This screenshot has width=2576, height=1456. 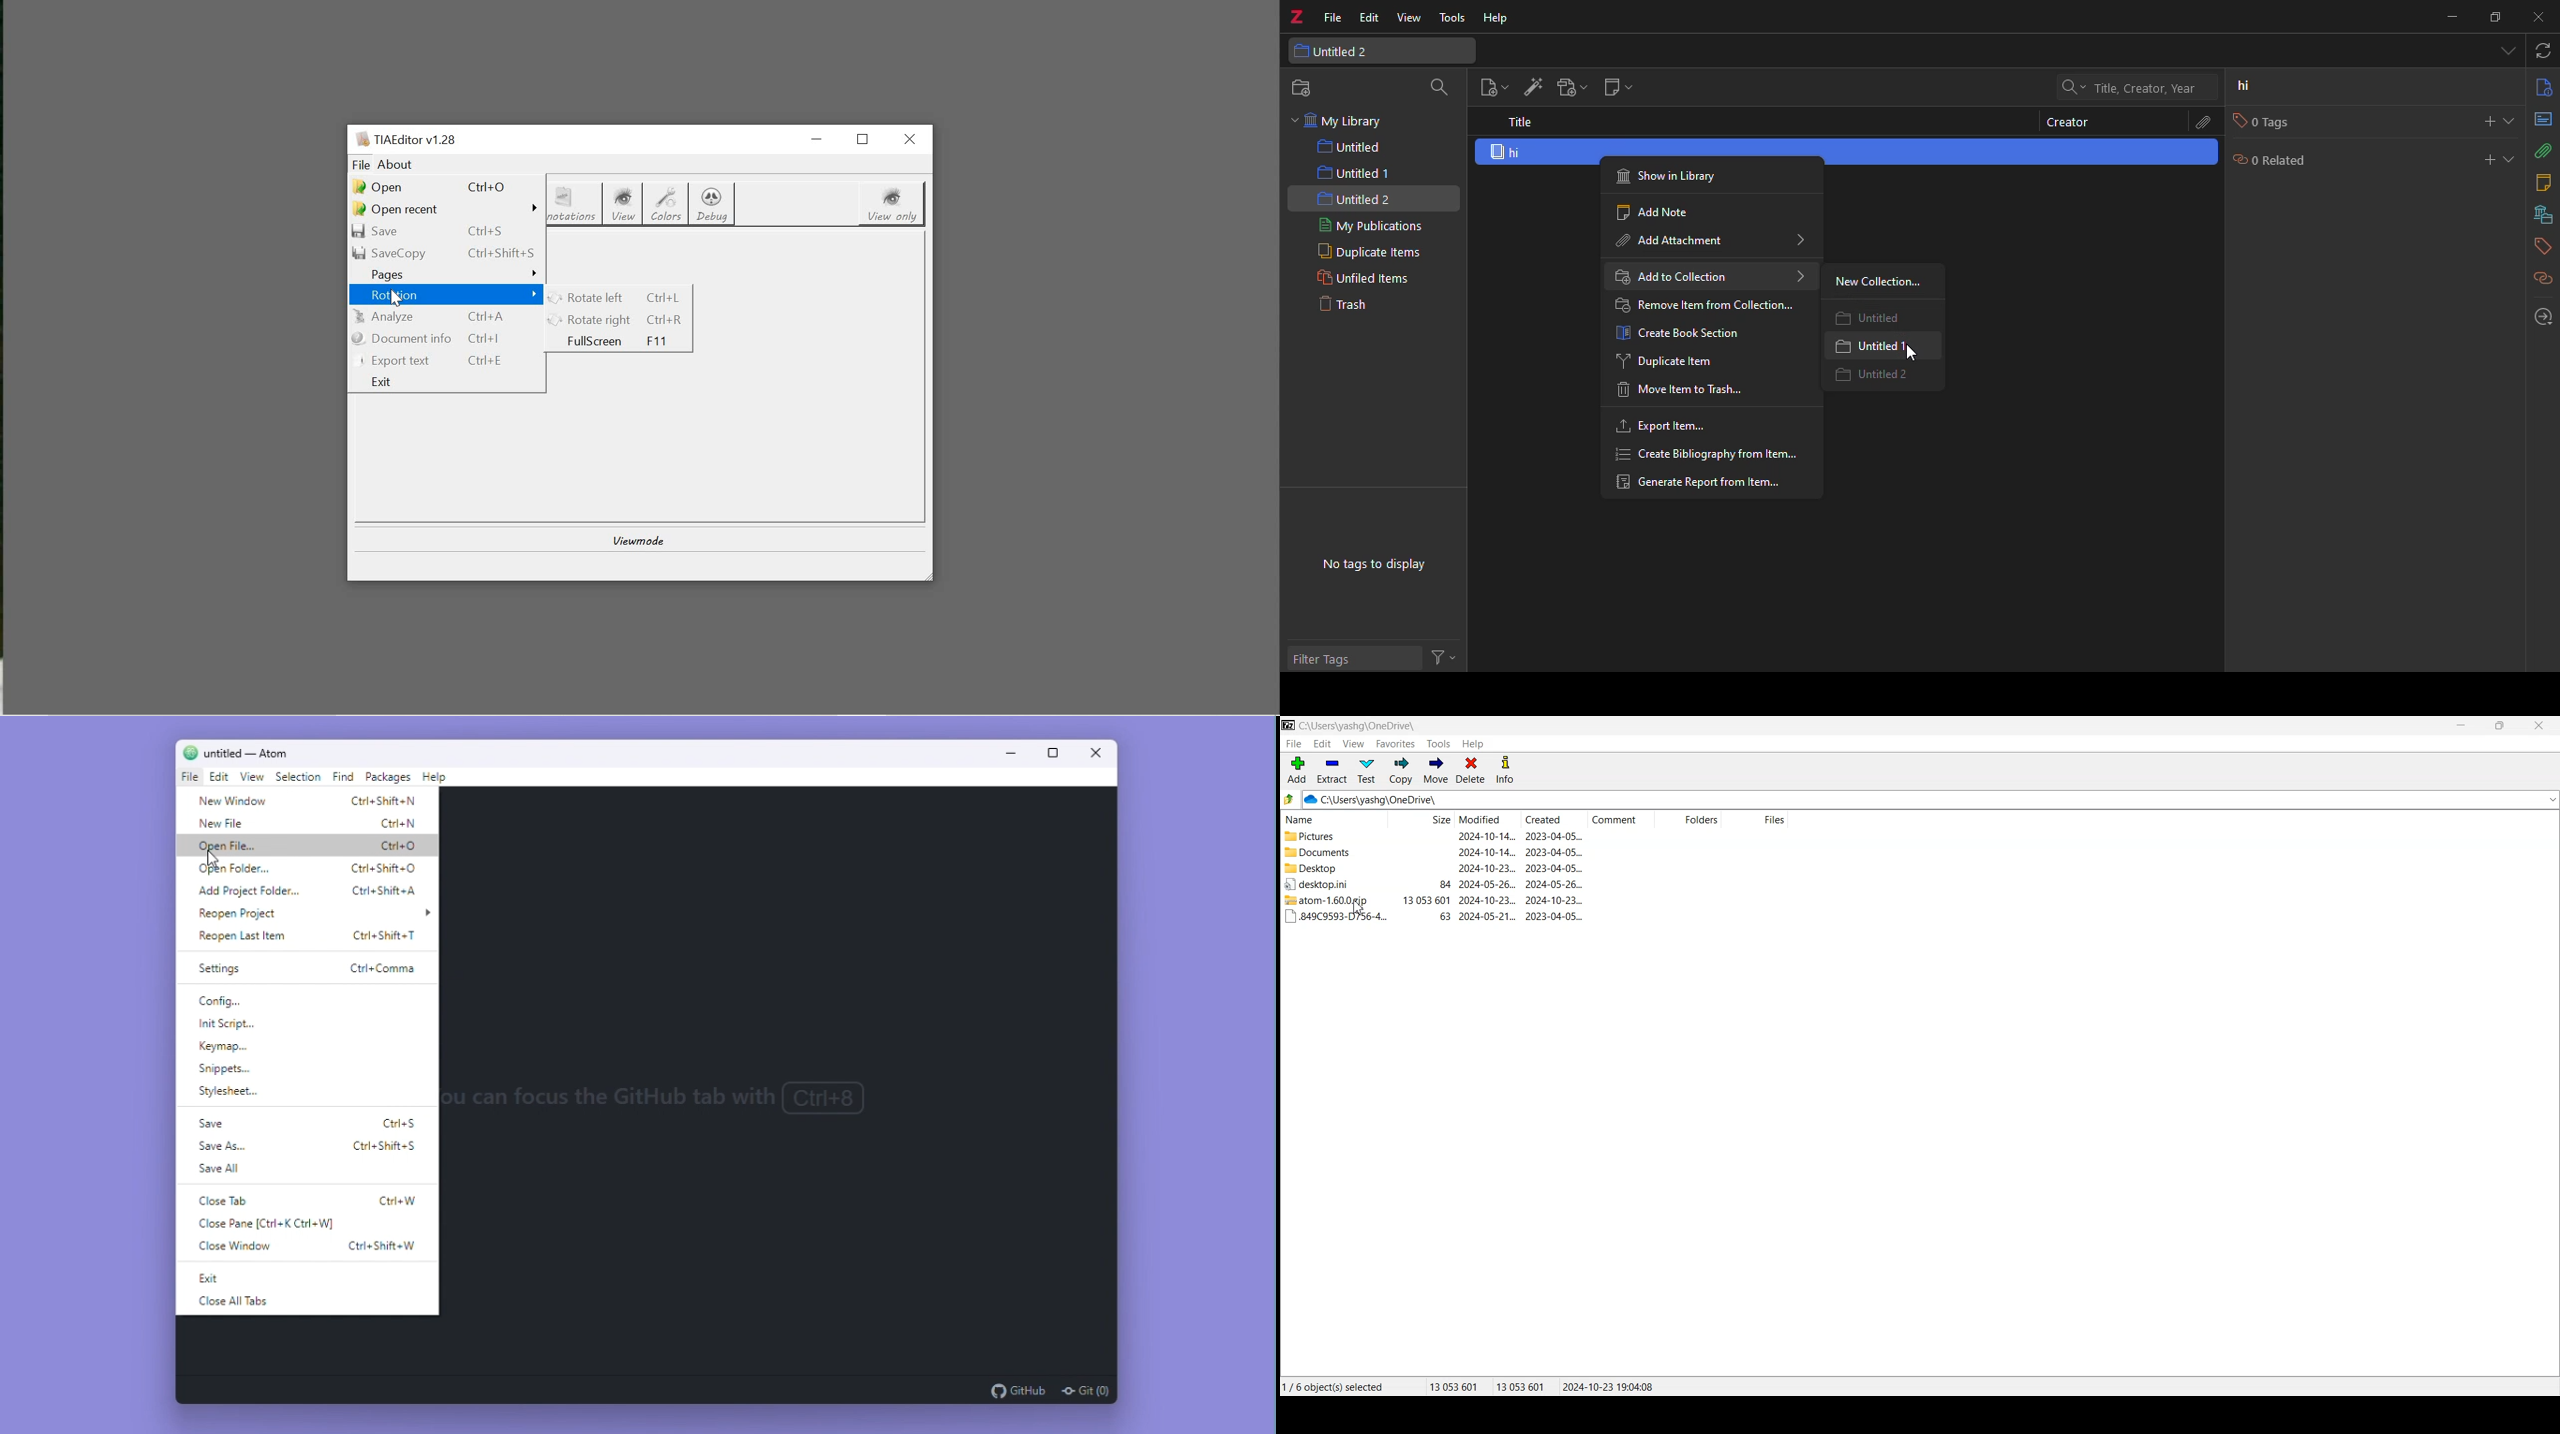 I want to click on tools, so click(x=1454, y=18).